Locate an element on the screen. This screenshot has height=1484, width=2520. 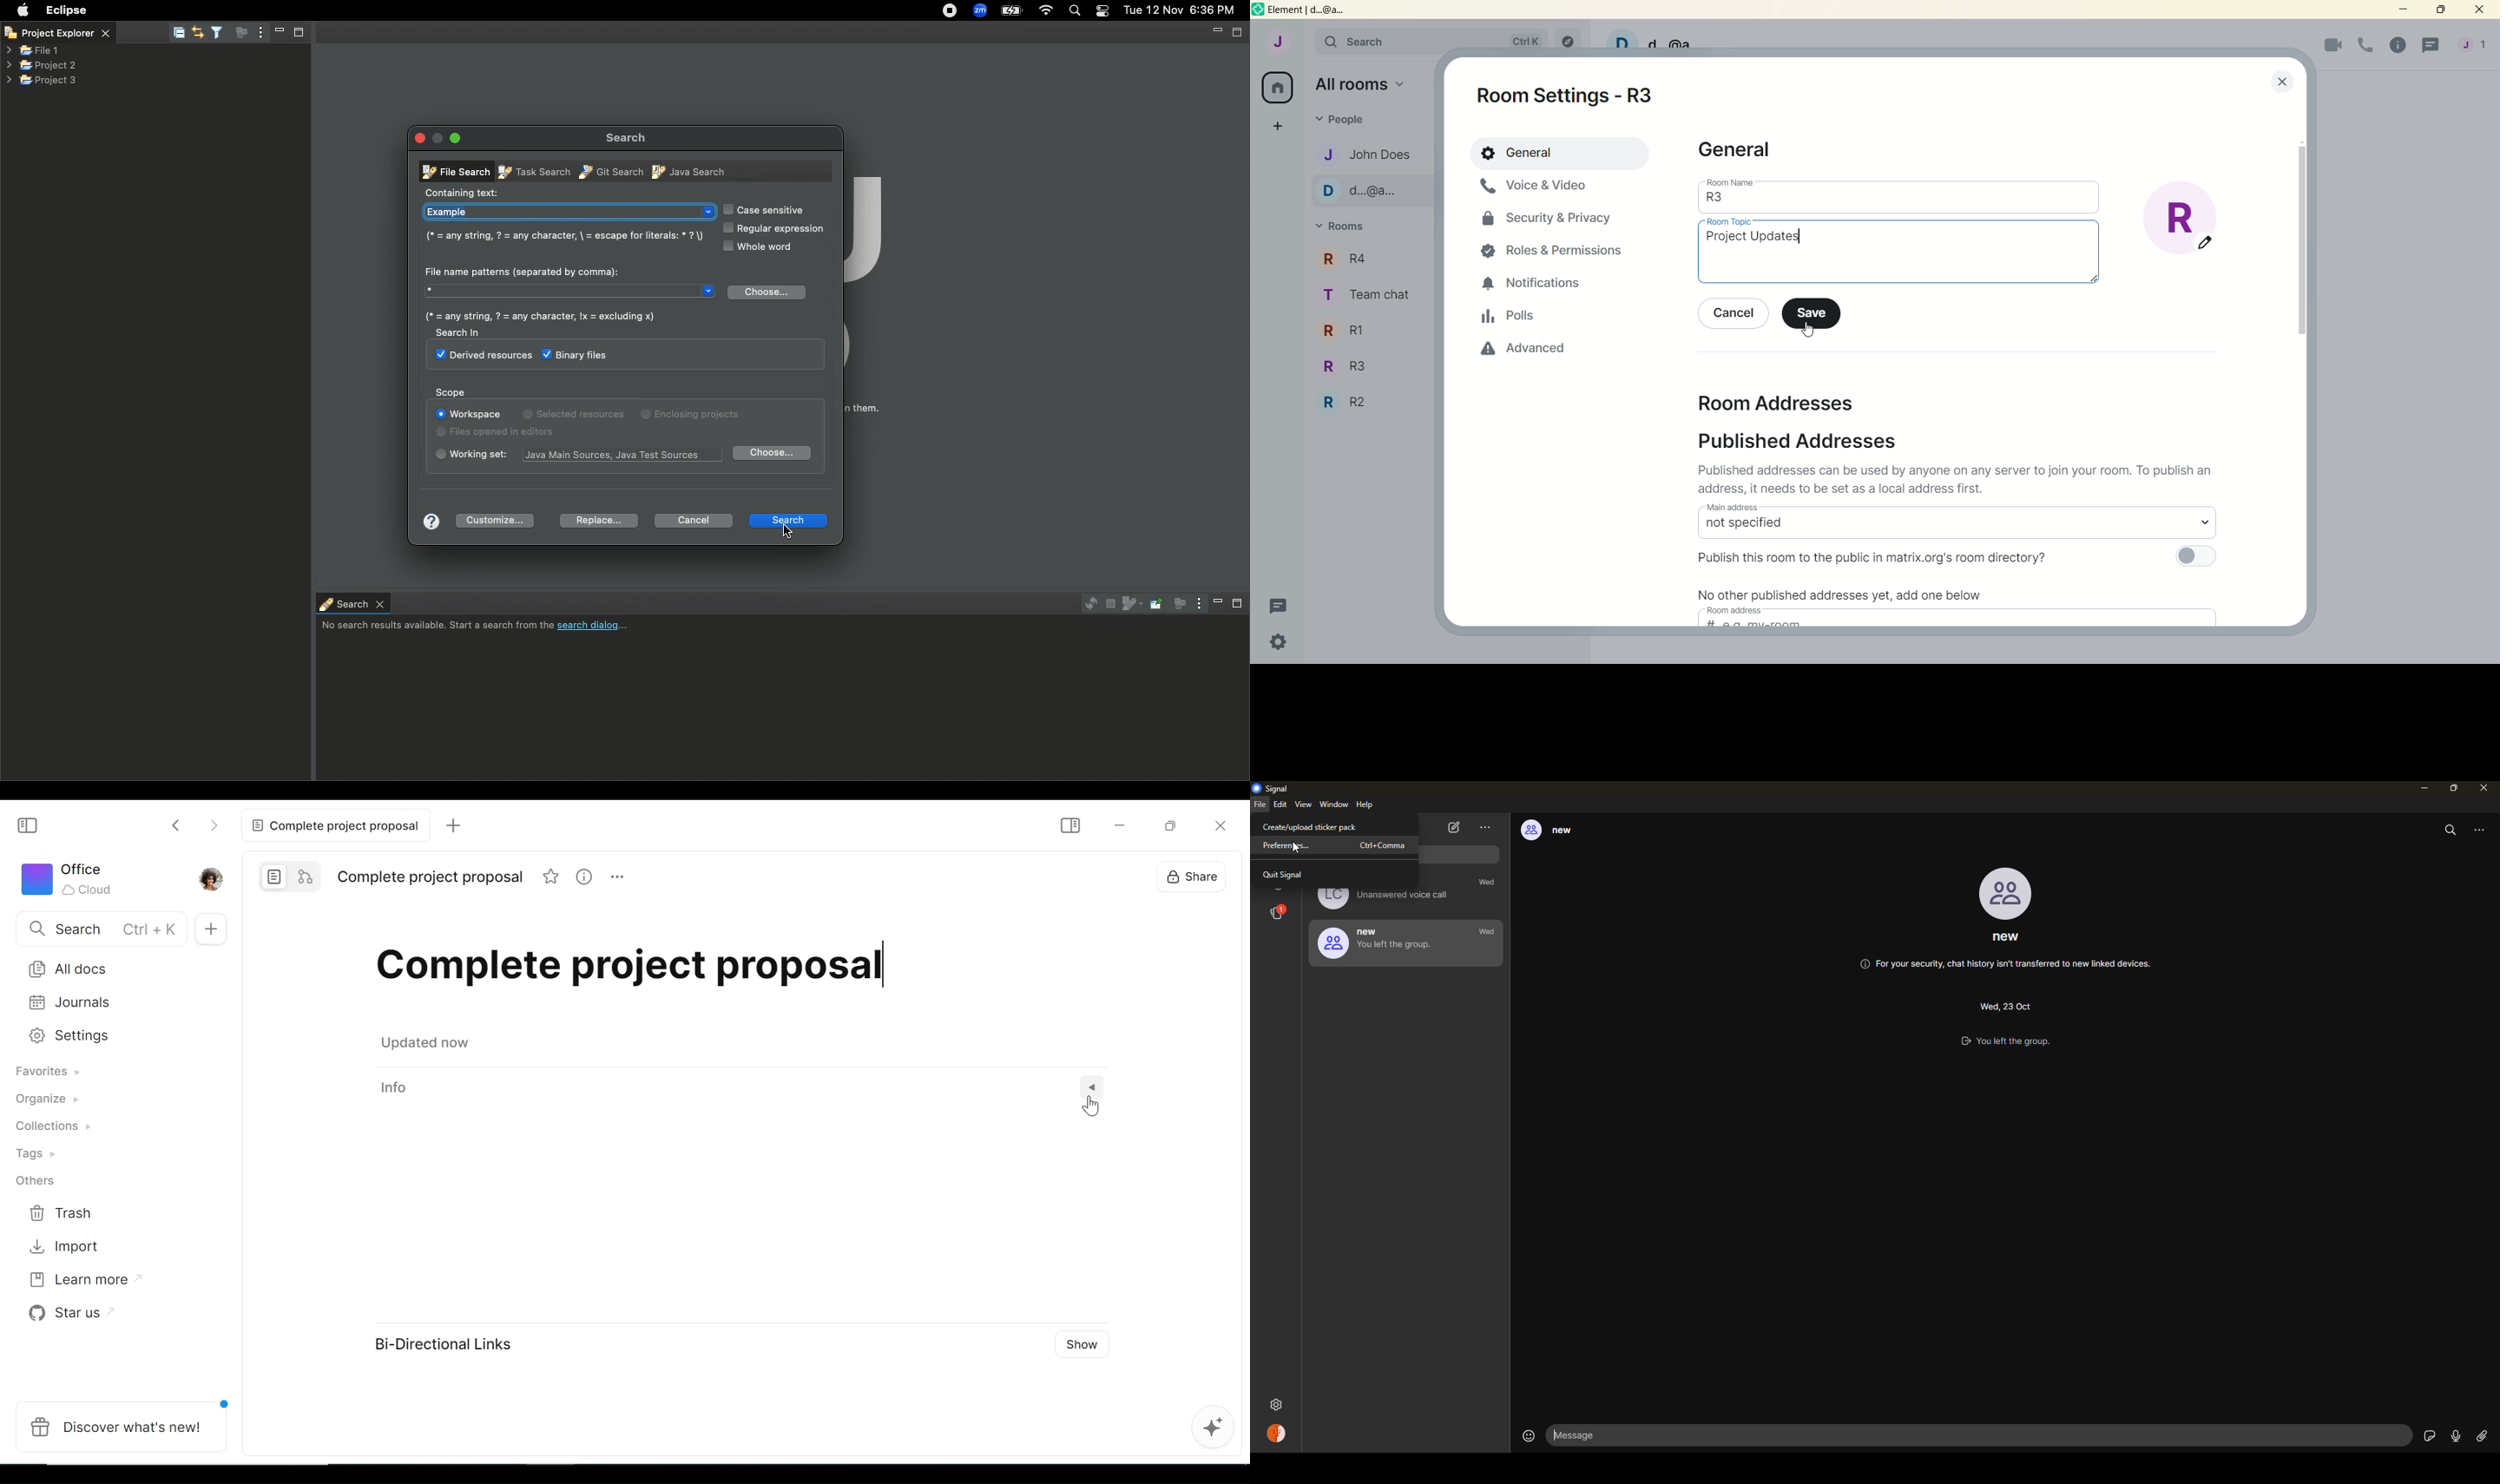
Room topic typed in: project updates is located at coordinates (1752, 238).